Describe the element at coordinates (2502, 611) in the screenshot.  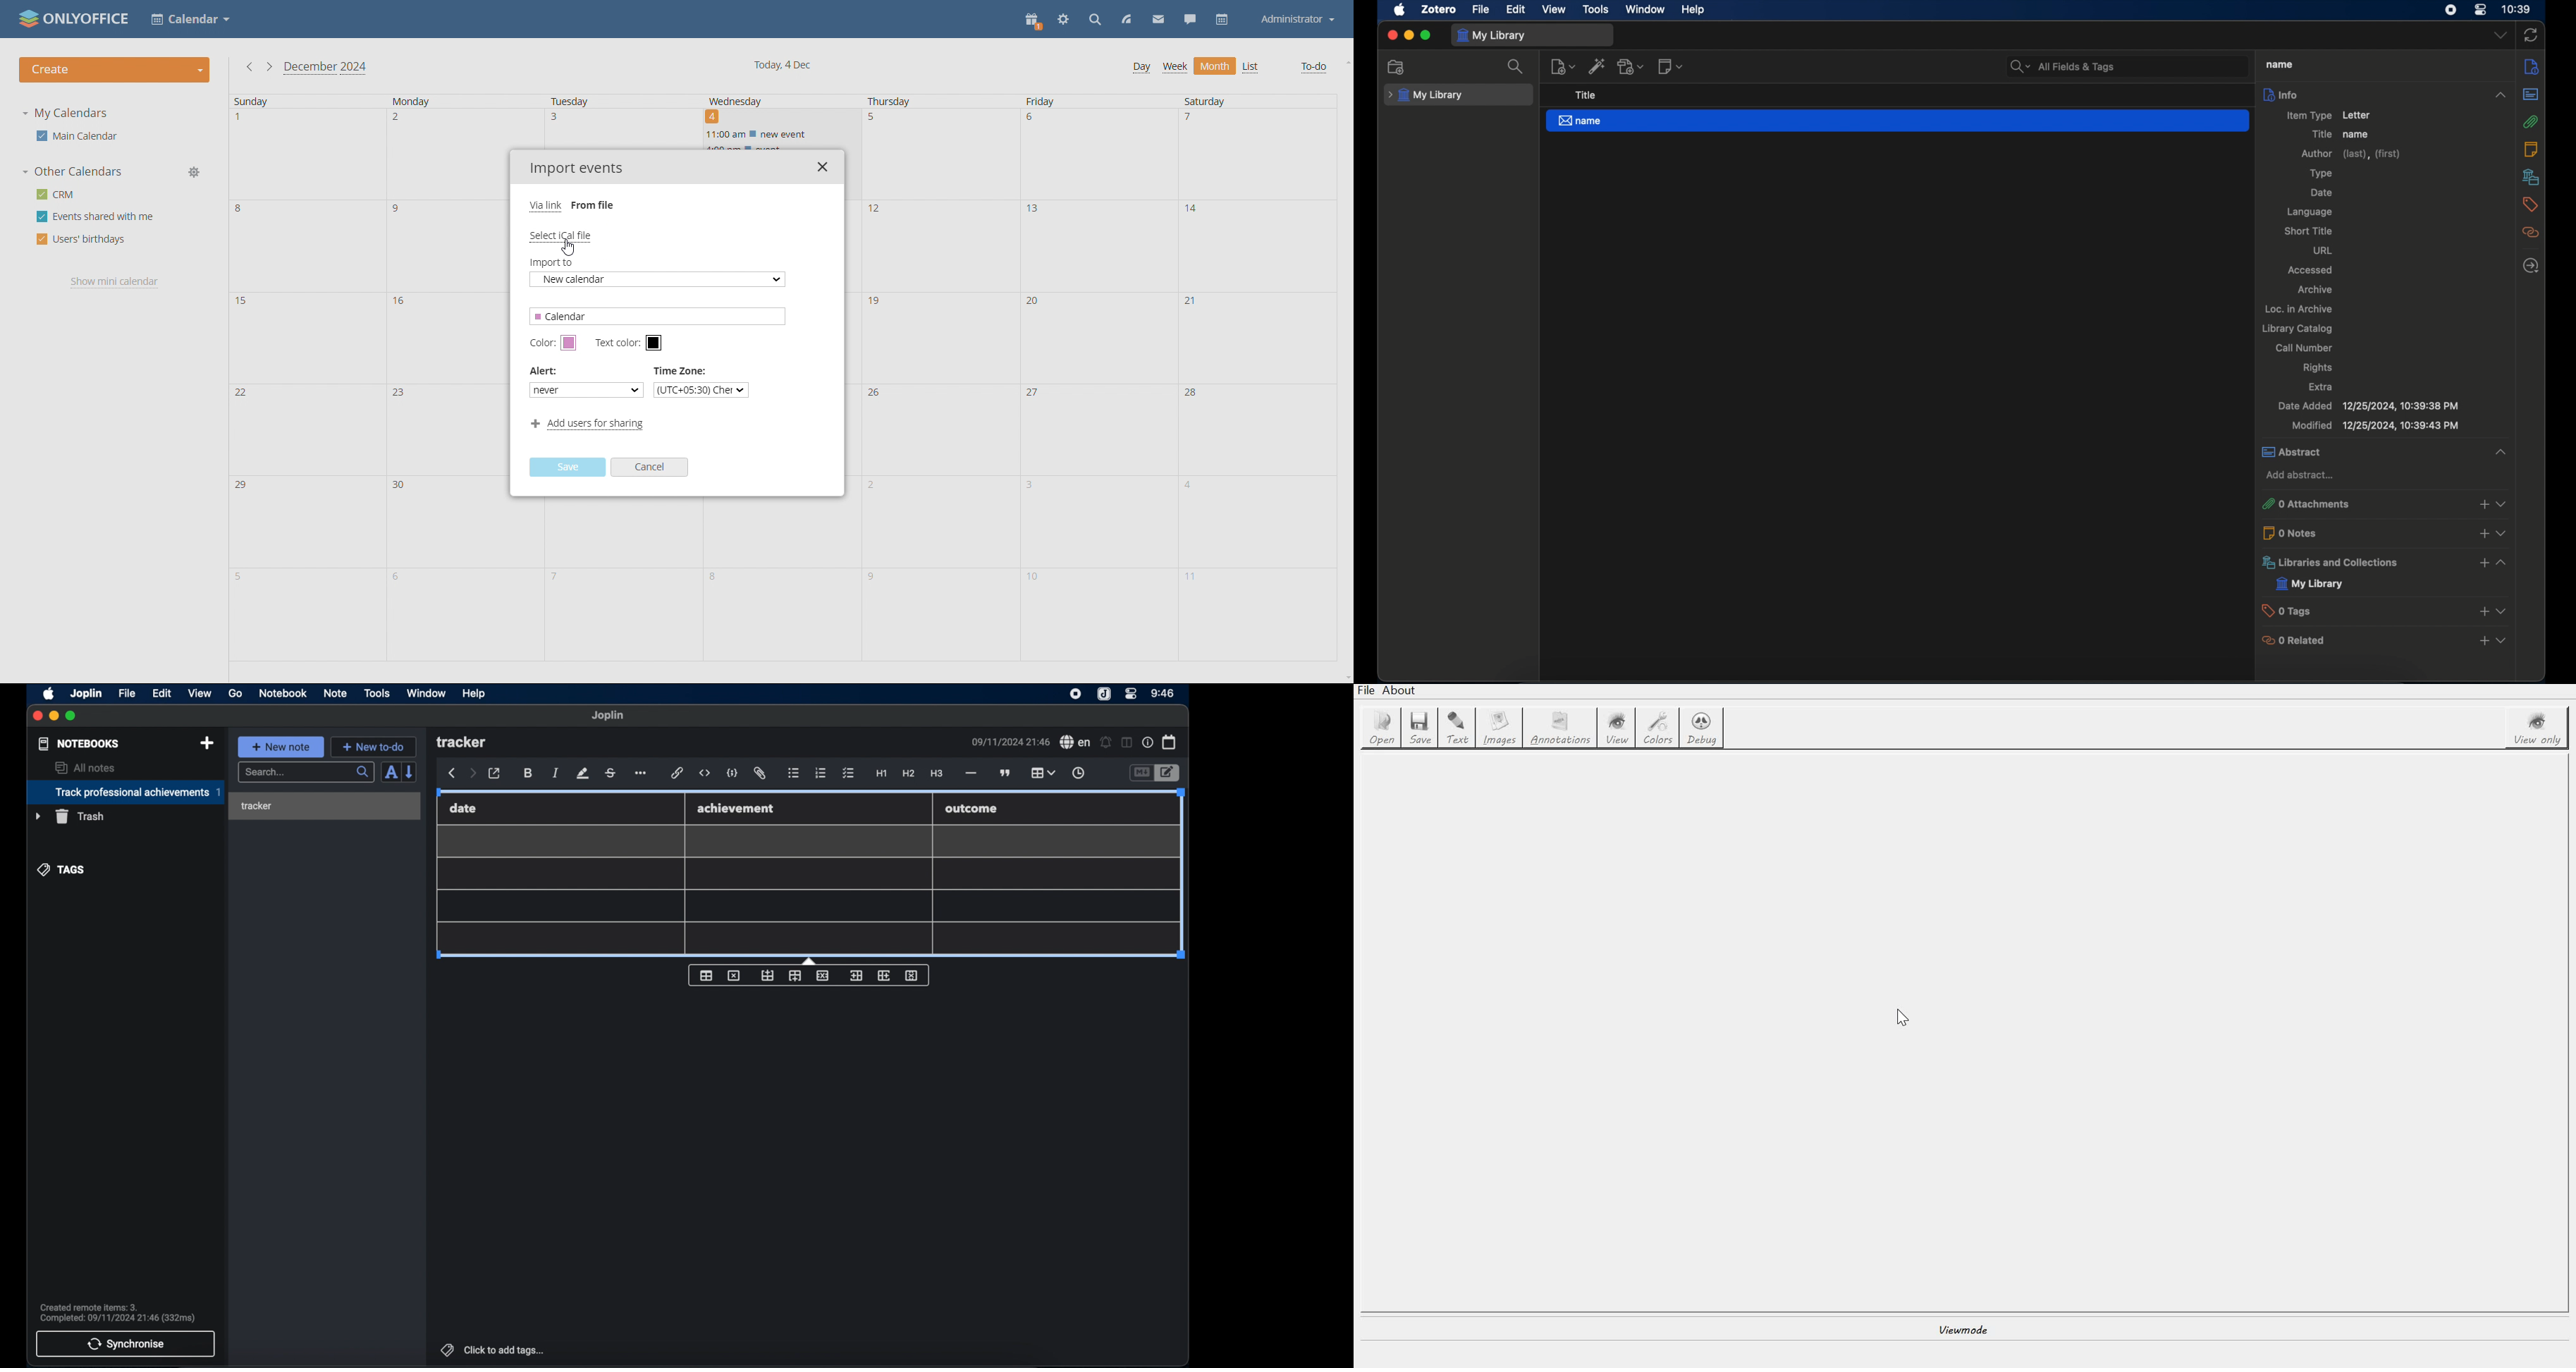
I see `view more` at that location.